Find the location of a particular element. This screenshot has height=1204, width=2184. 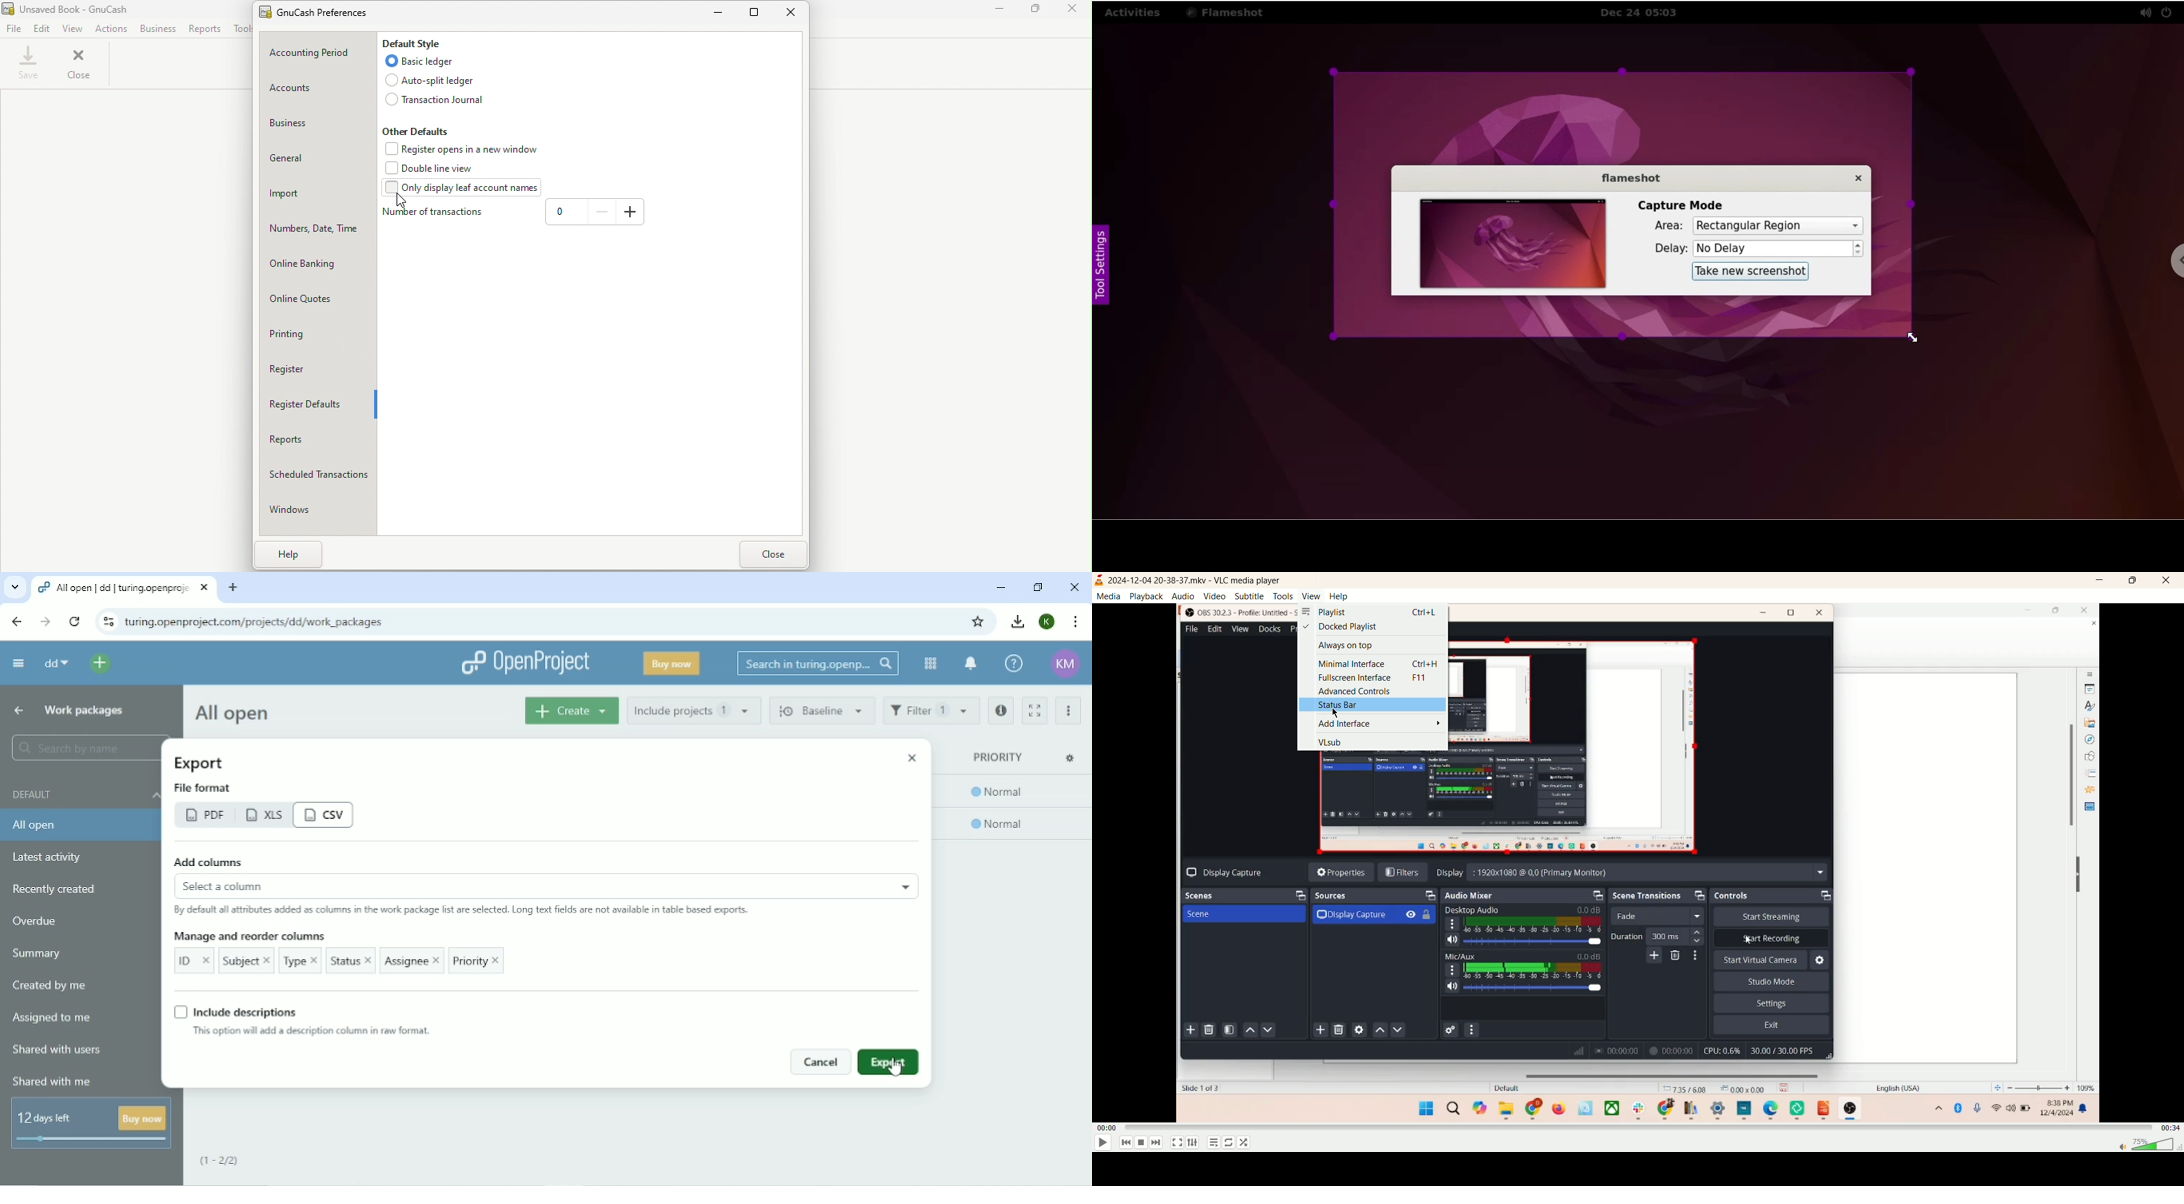

Priority is located at coordinates (476, 959).